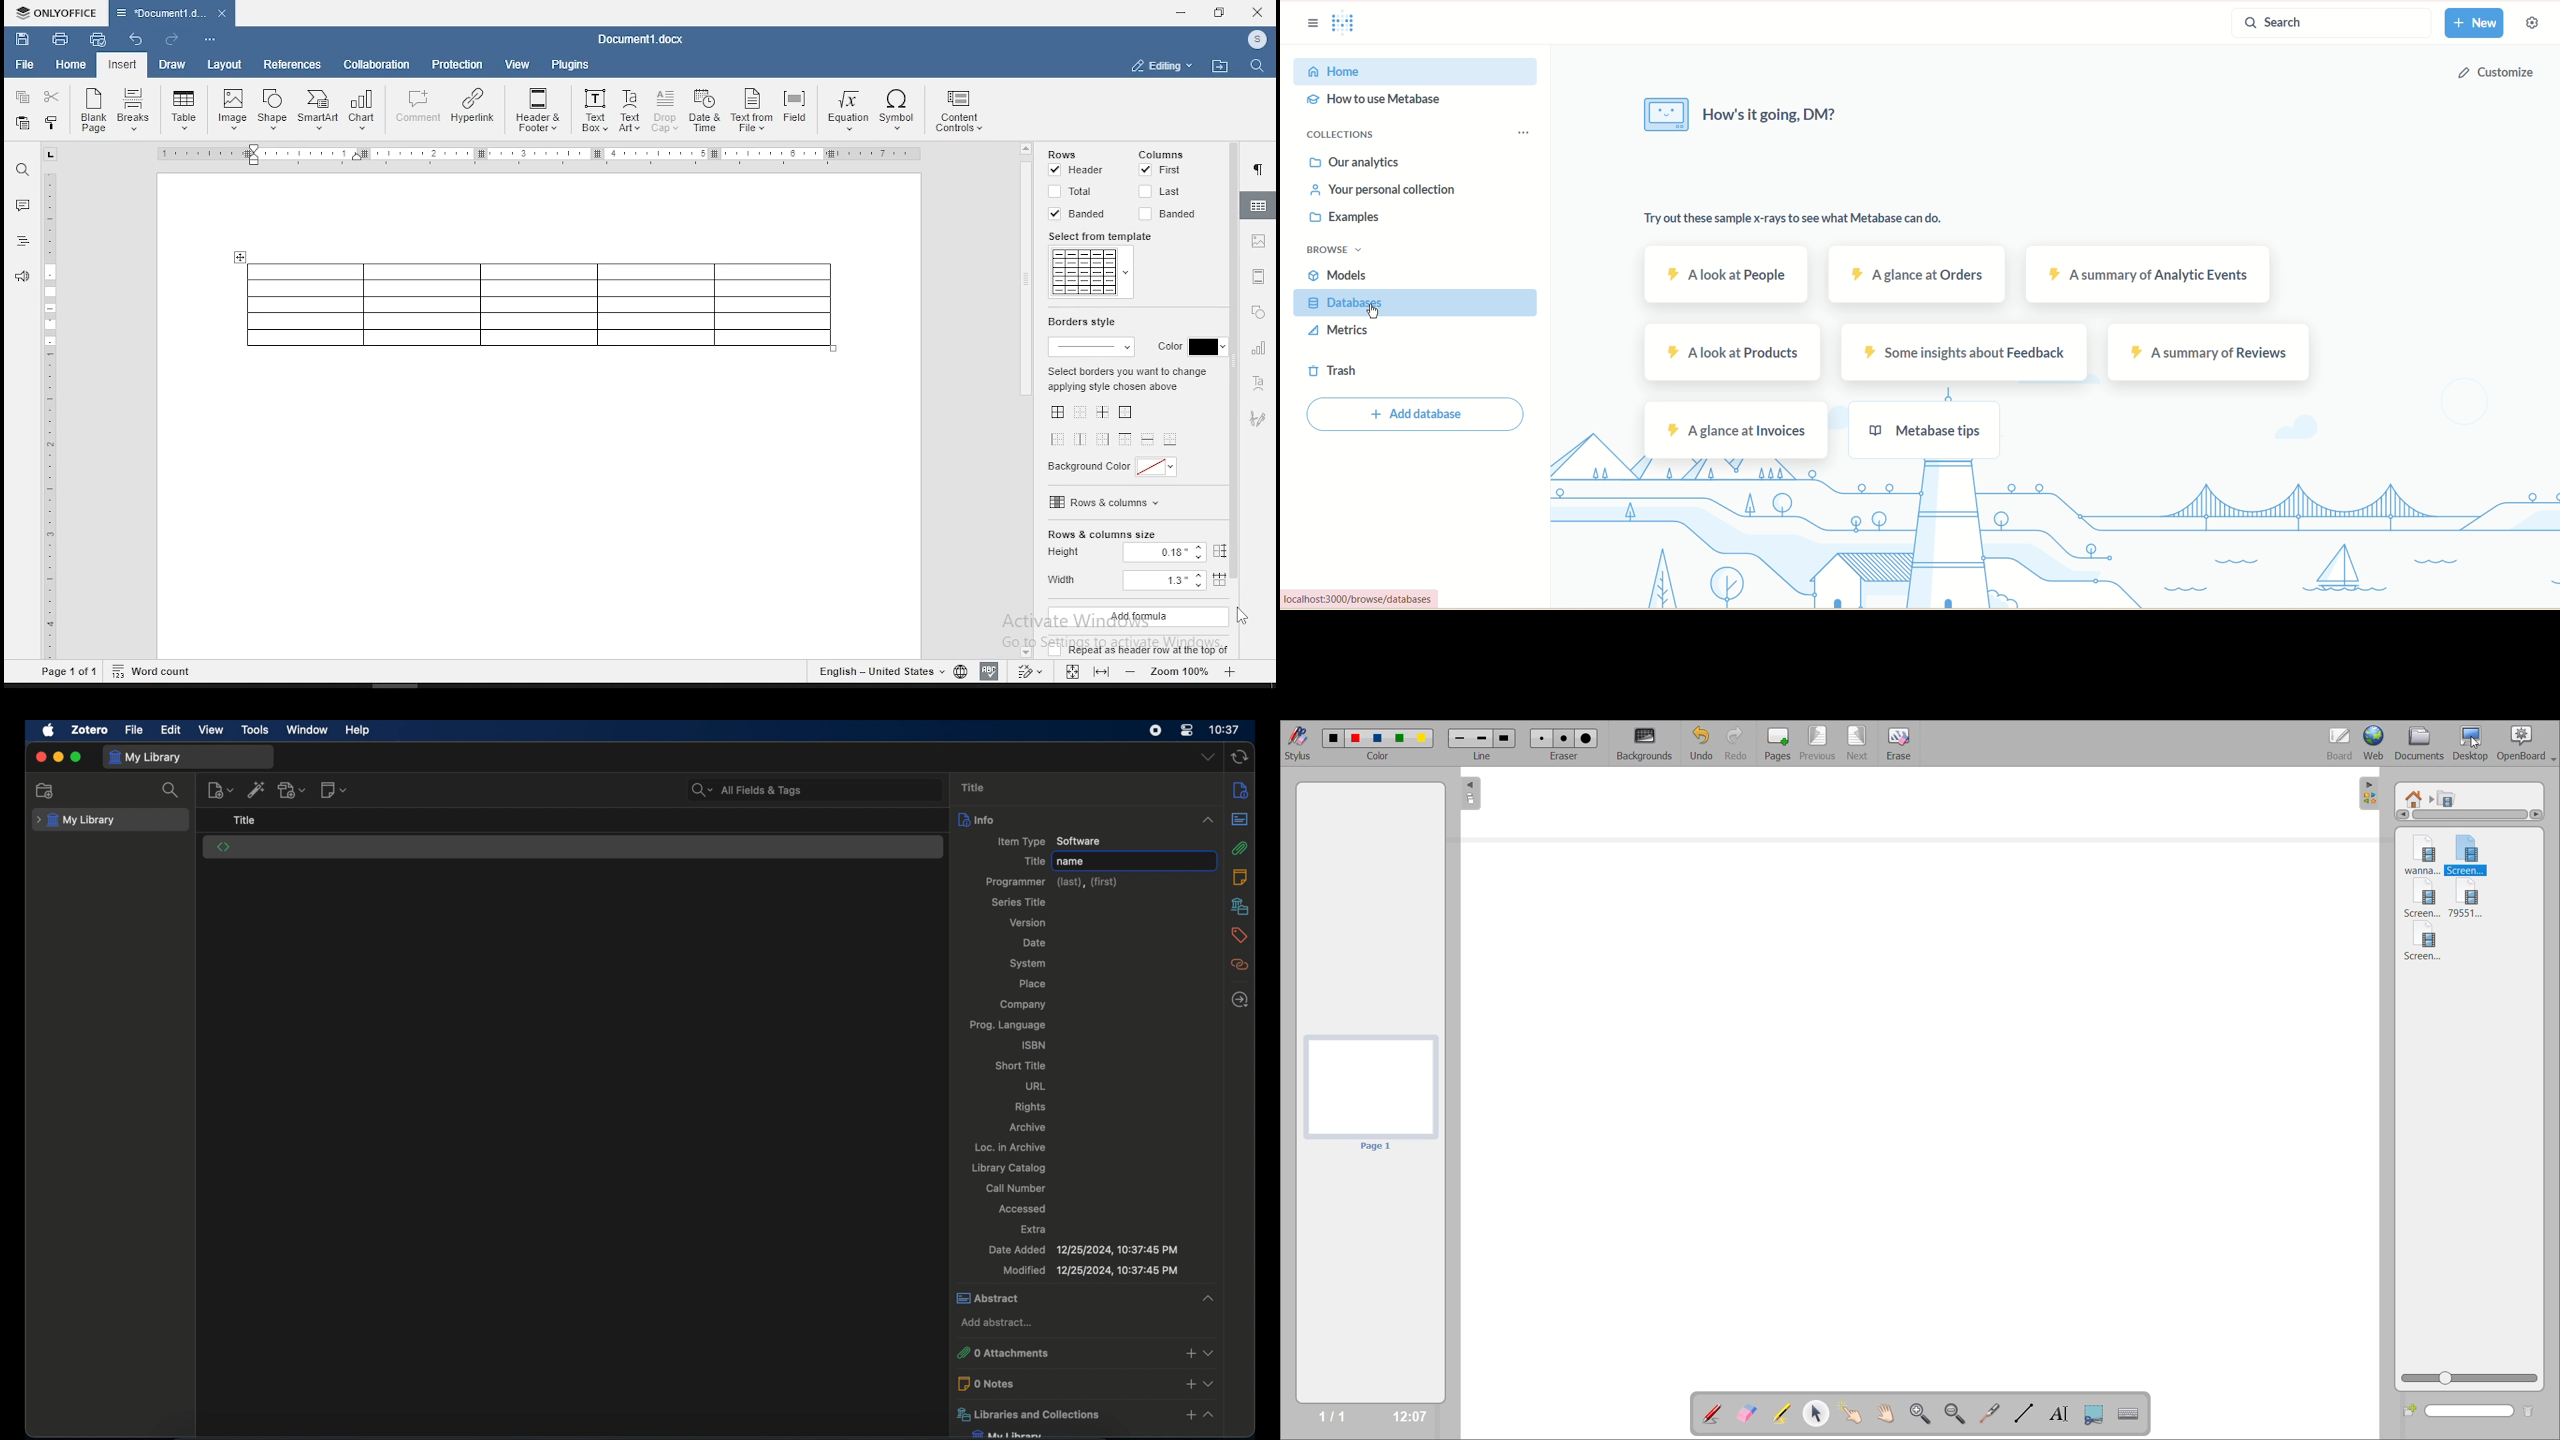 The image size is (2576, 1456). Describe the element at coordinates (827, 789) in the screenshot. I see `search bar input` at that location.